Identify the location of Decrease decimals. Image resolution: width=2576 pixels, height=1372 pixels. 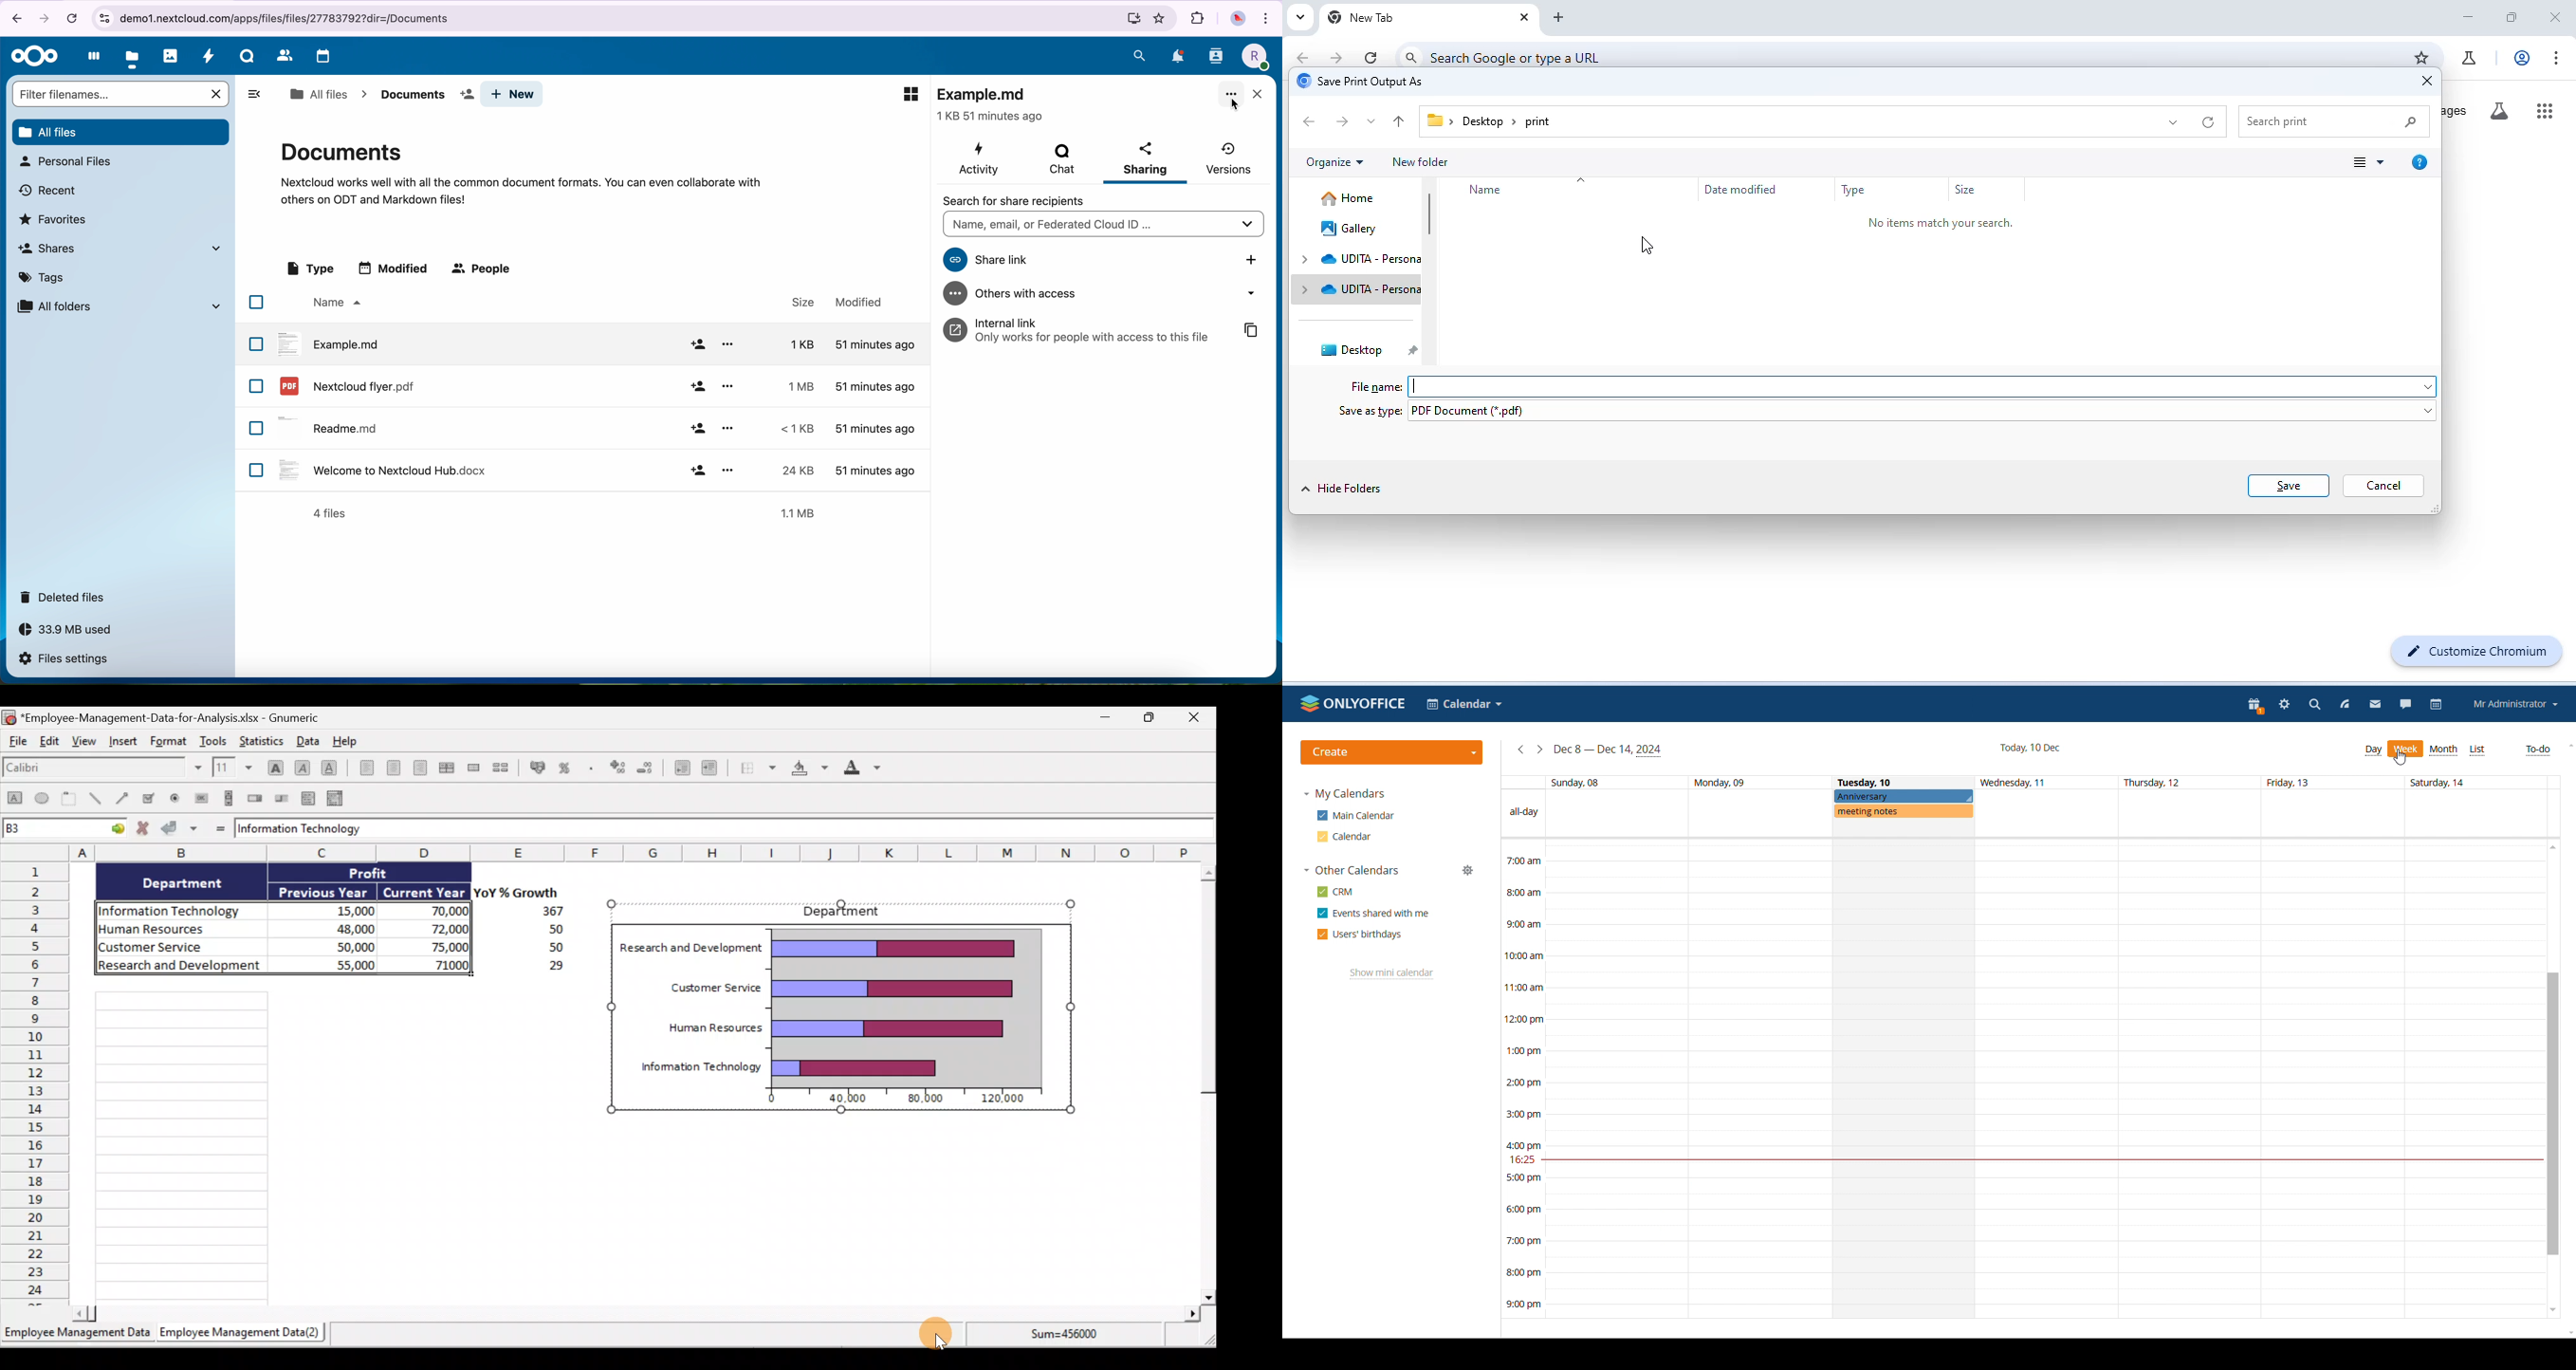
(649, 766).